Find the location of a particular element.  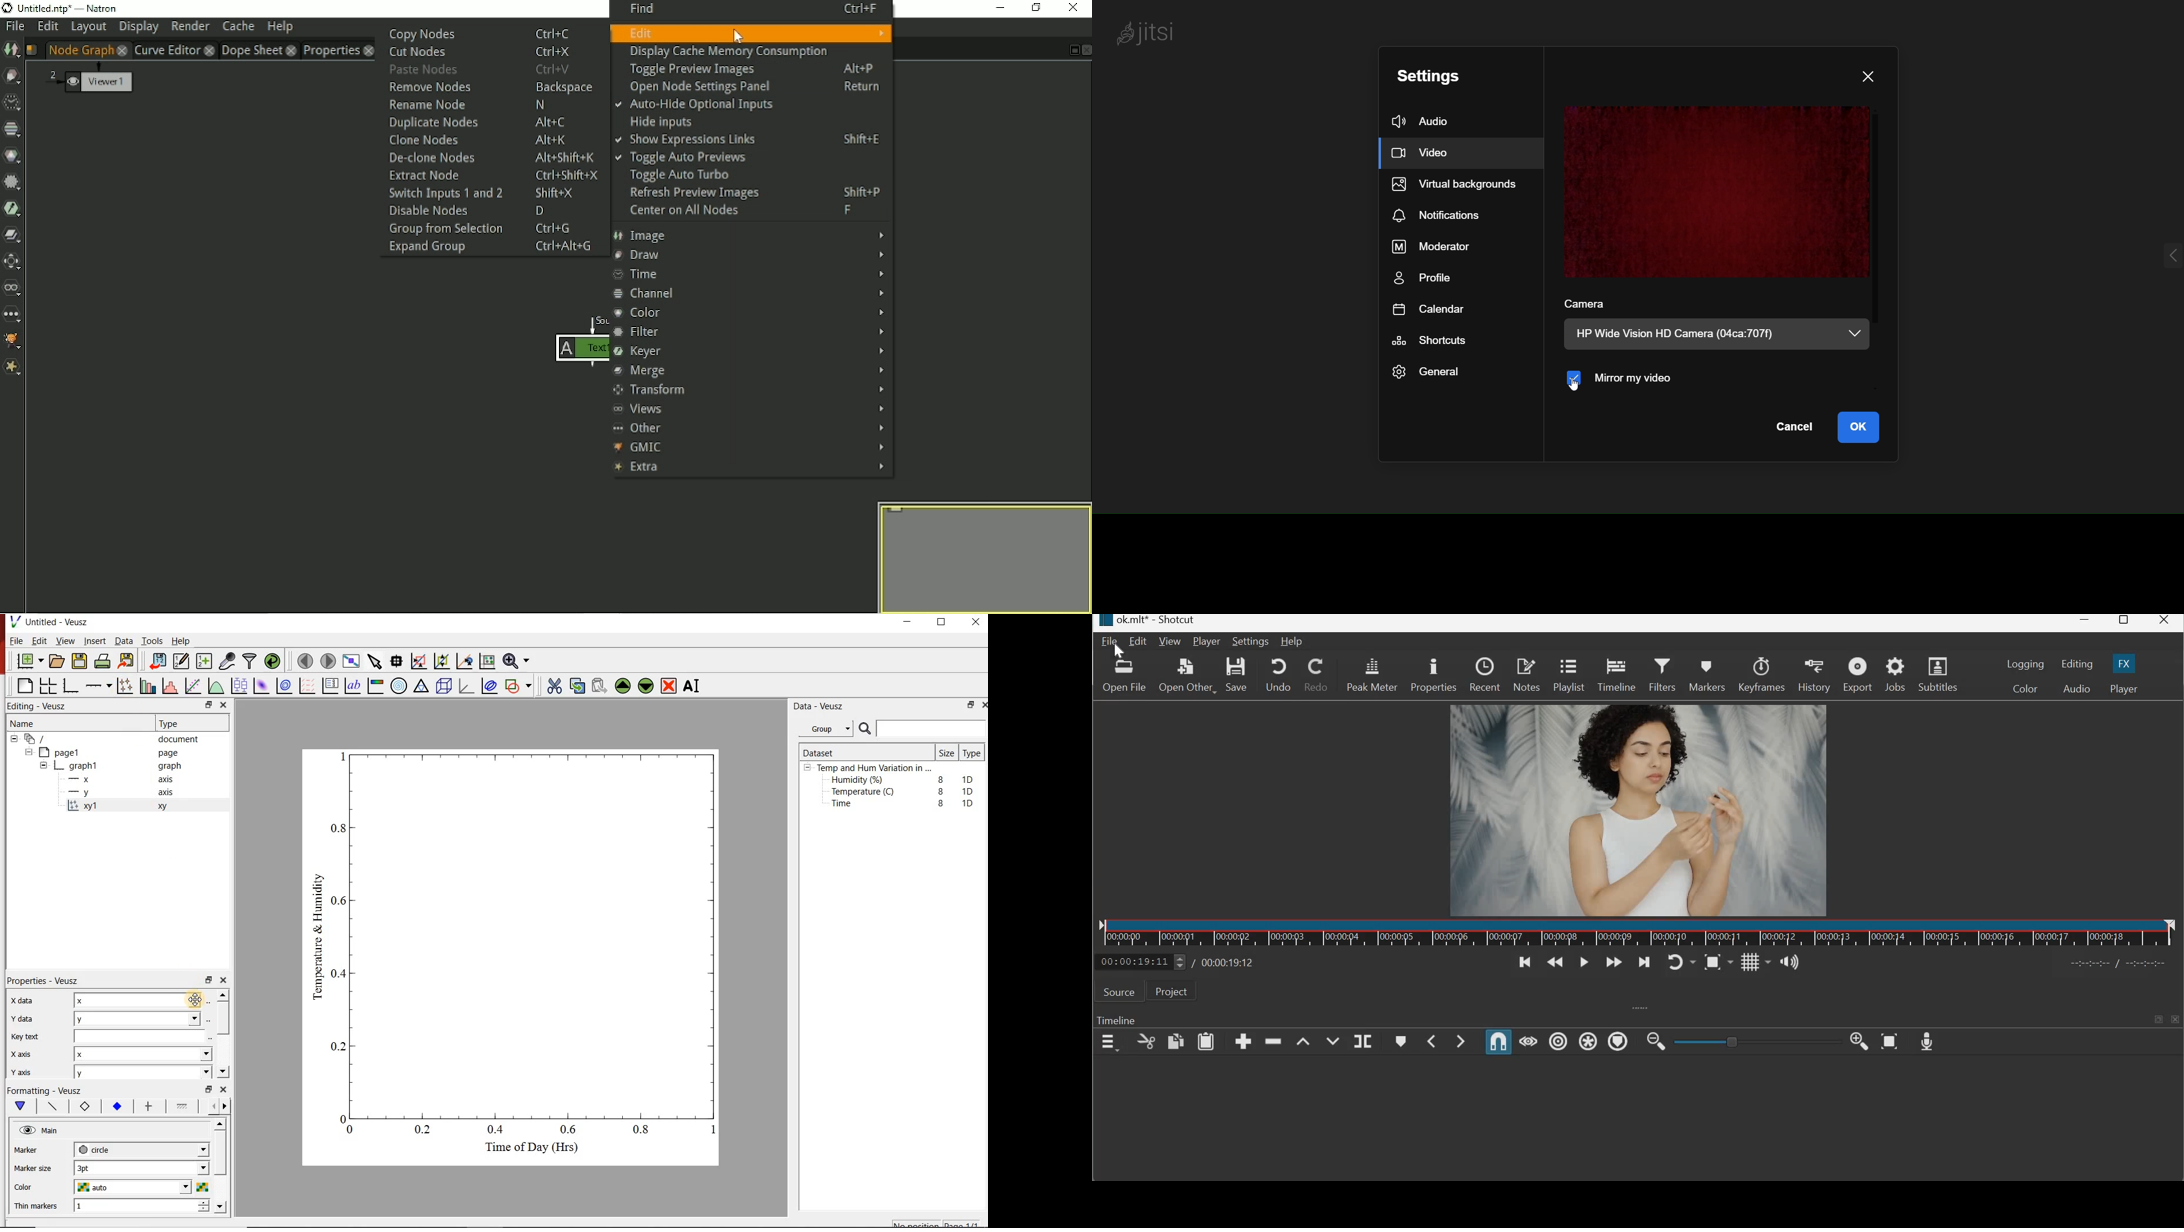

Jobs is located at coordinates (1895, 674).